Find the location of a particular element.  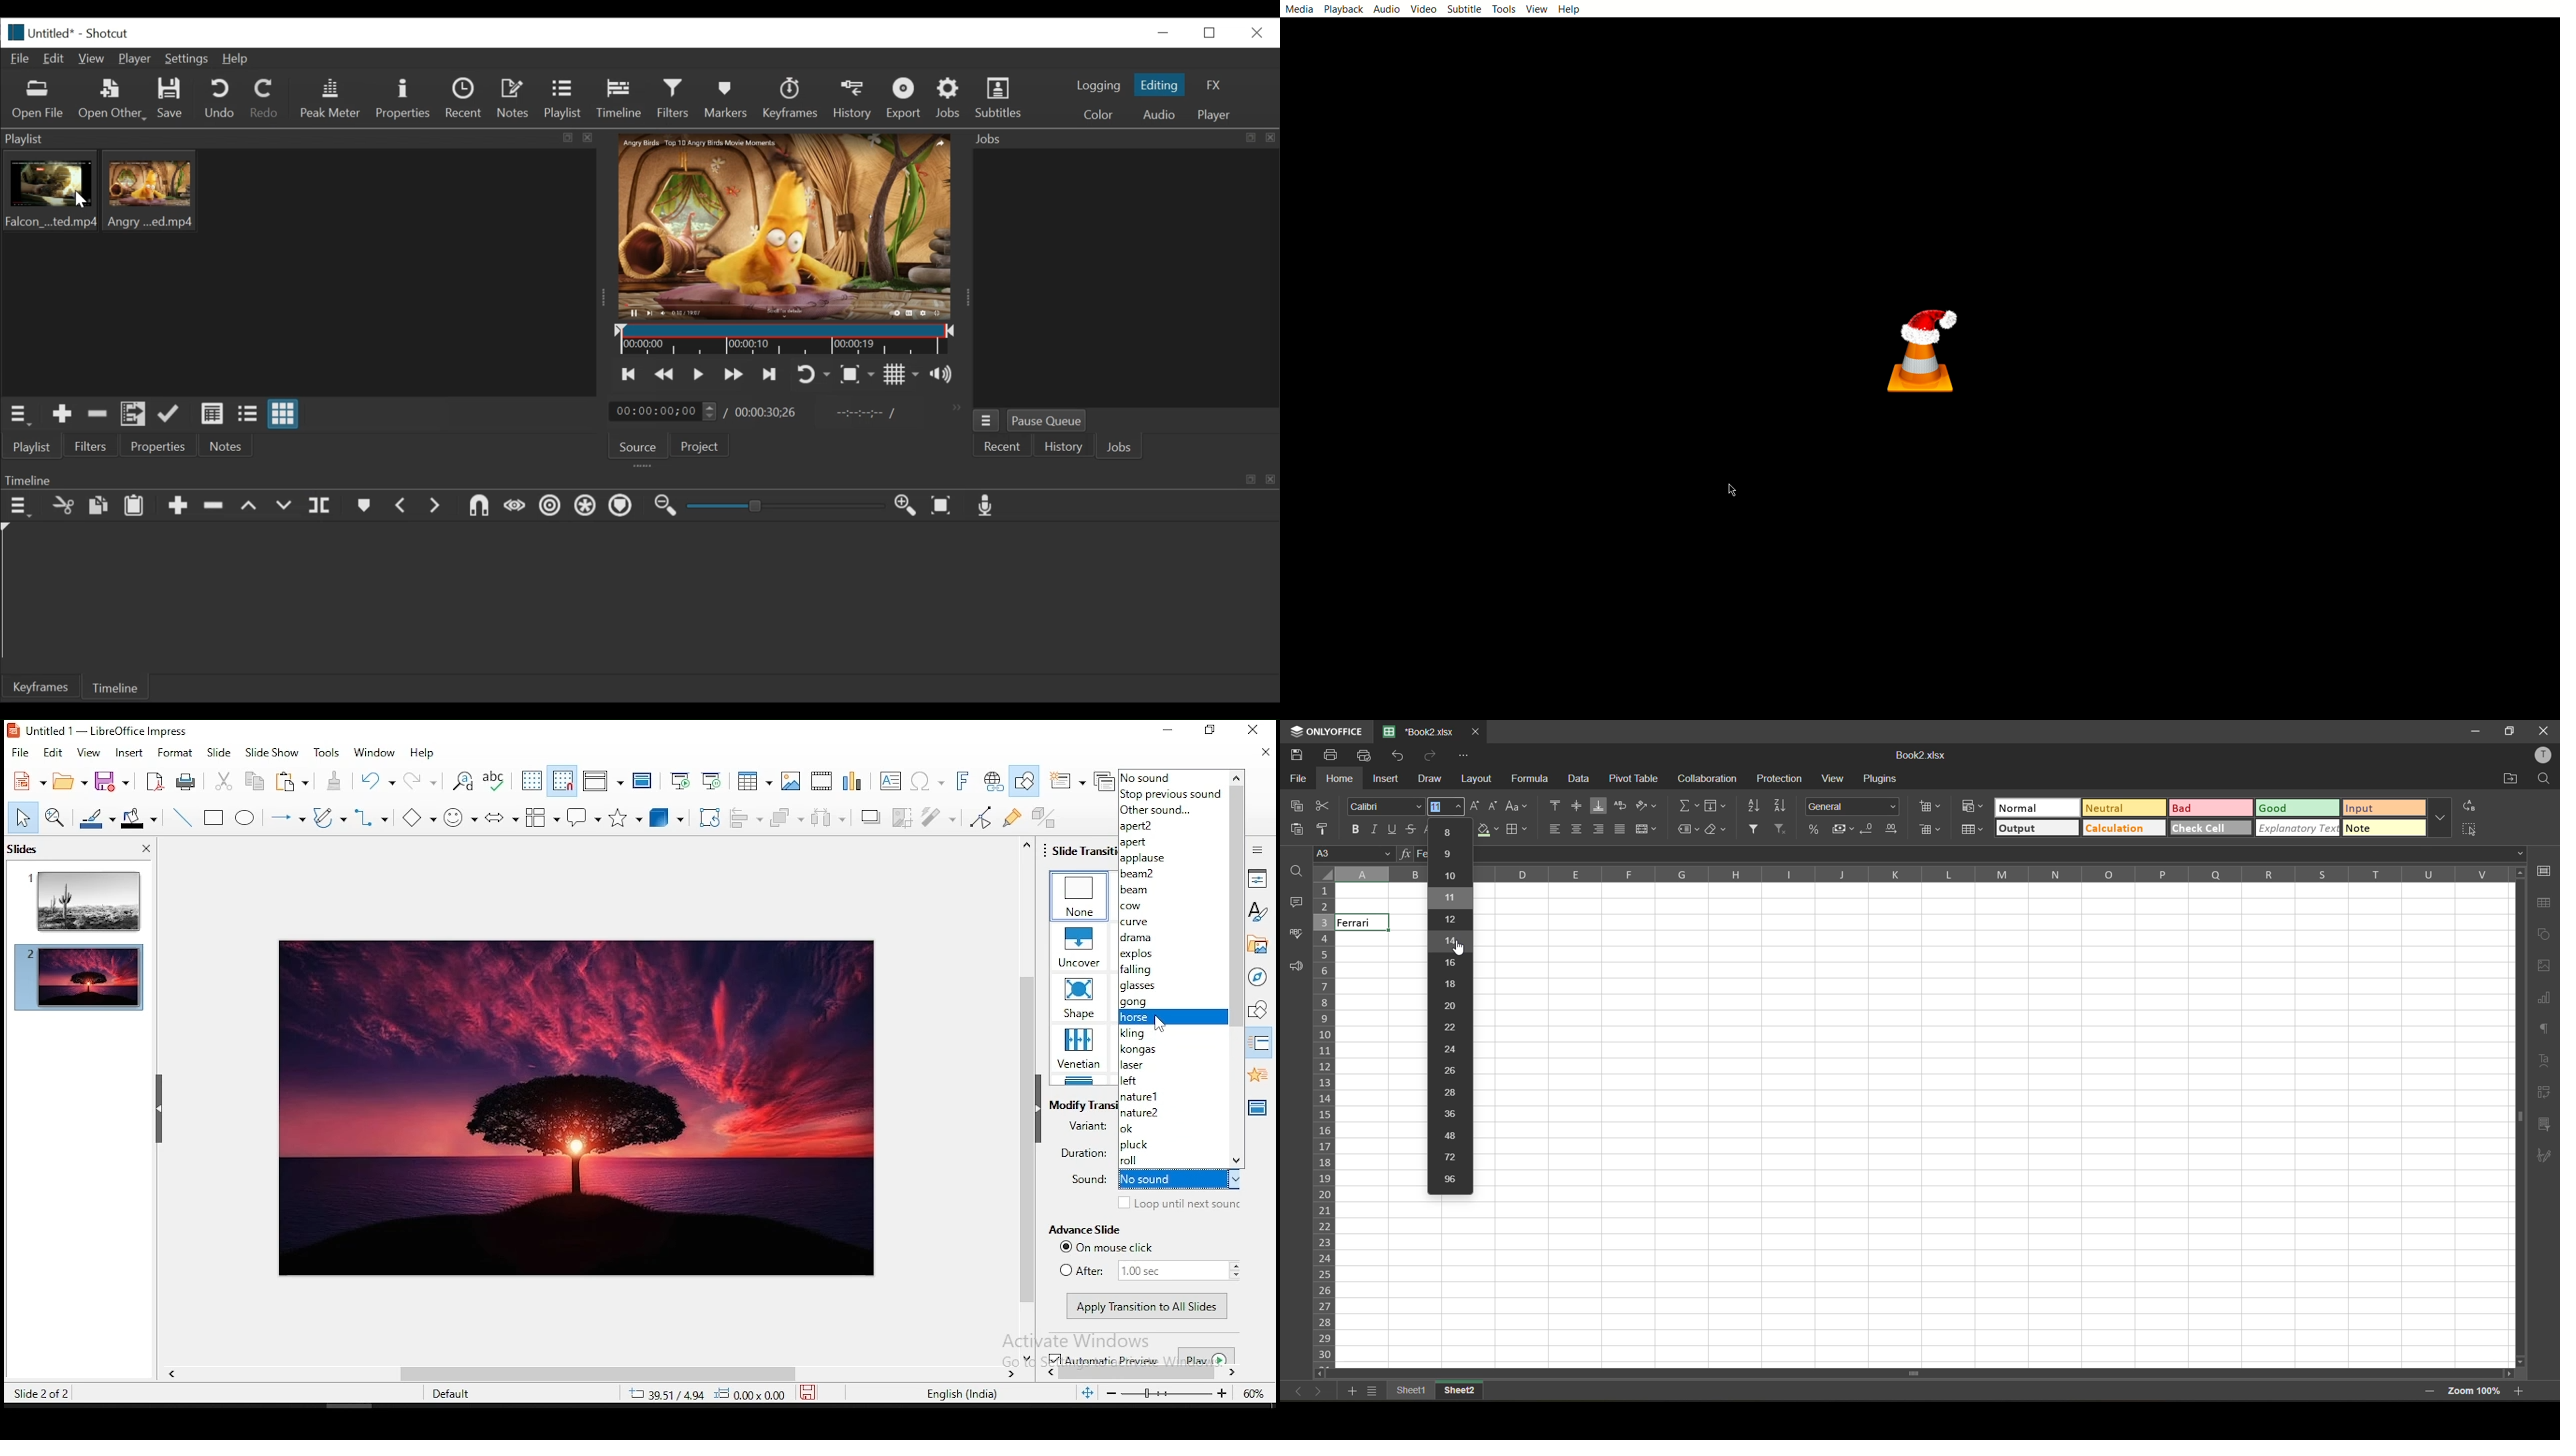

File is located at coordinates (23, 59).